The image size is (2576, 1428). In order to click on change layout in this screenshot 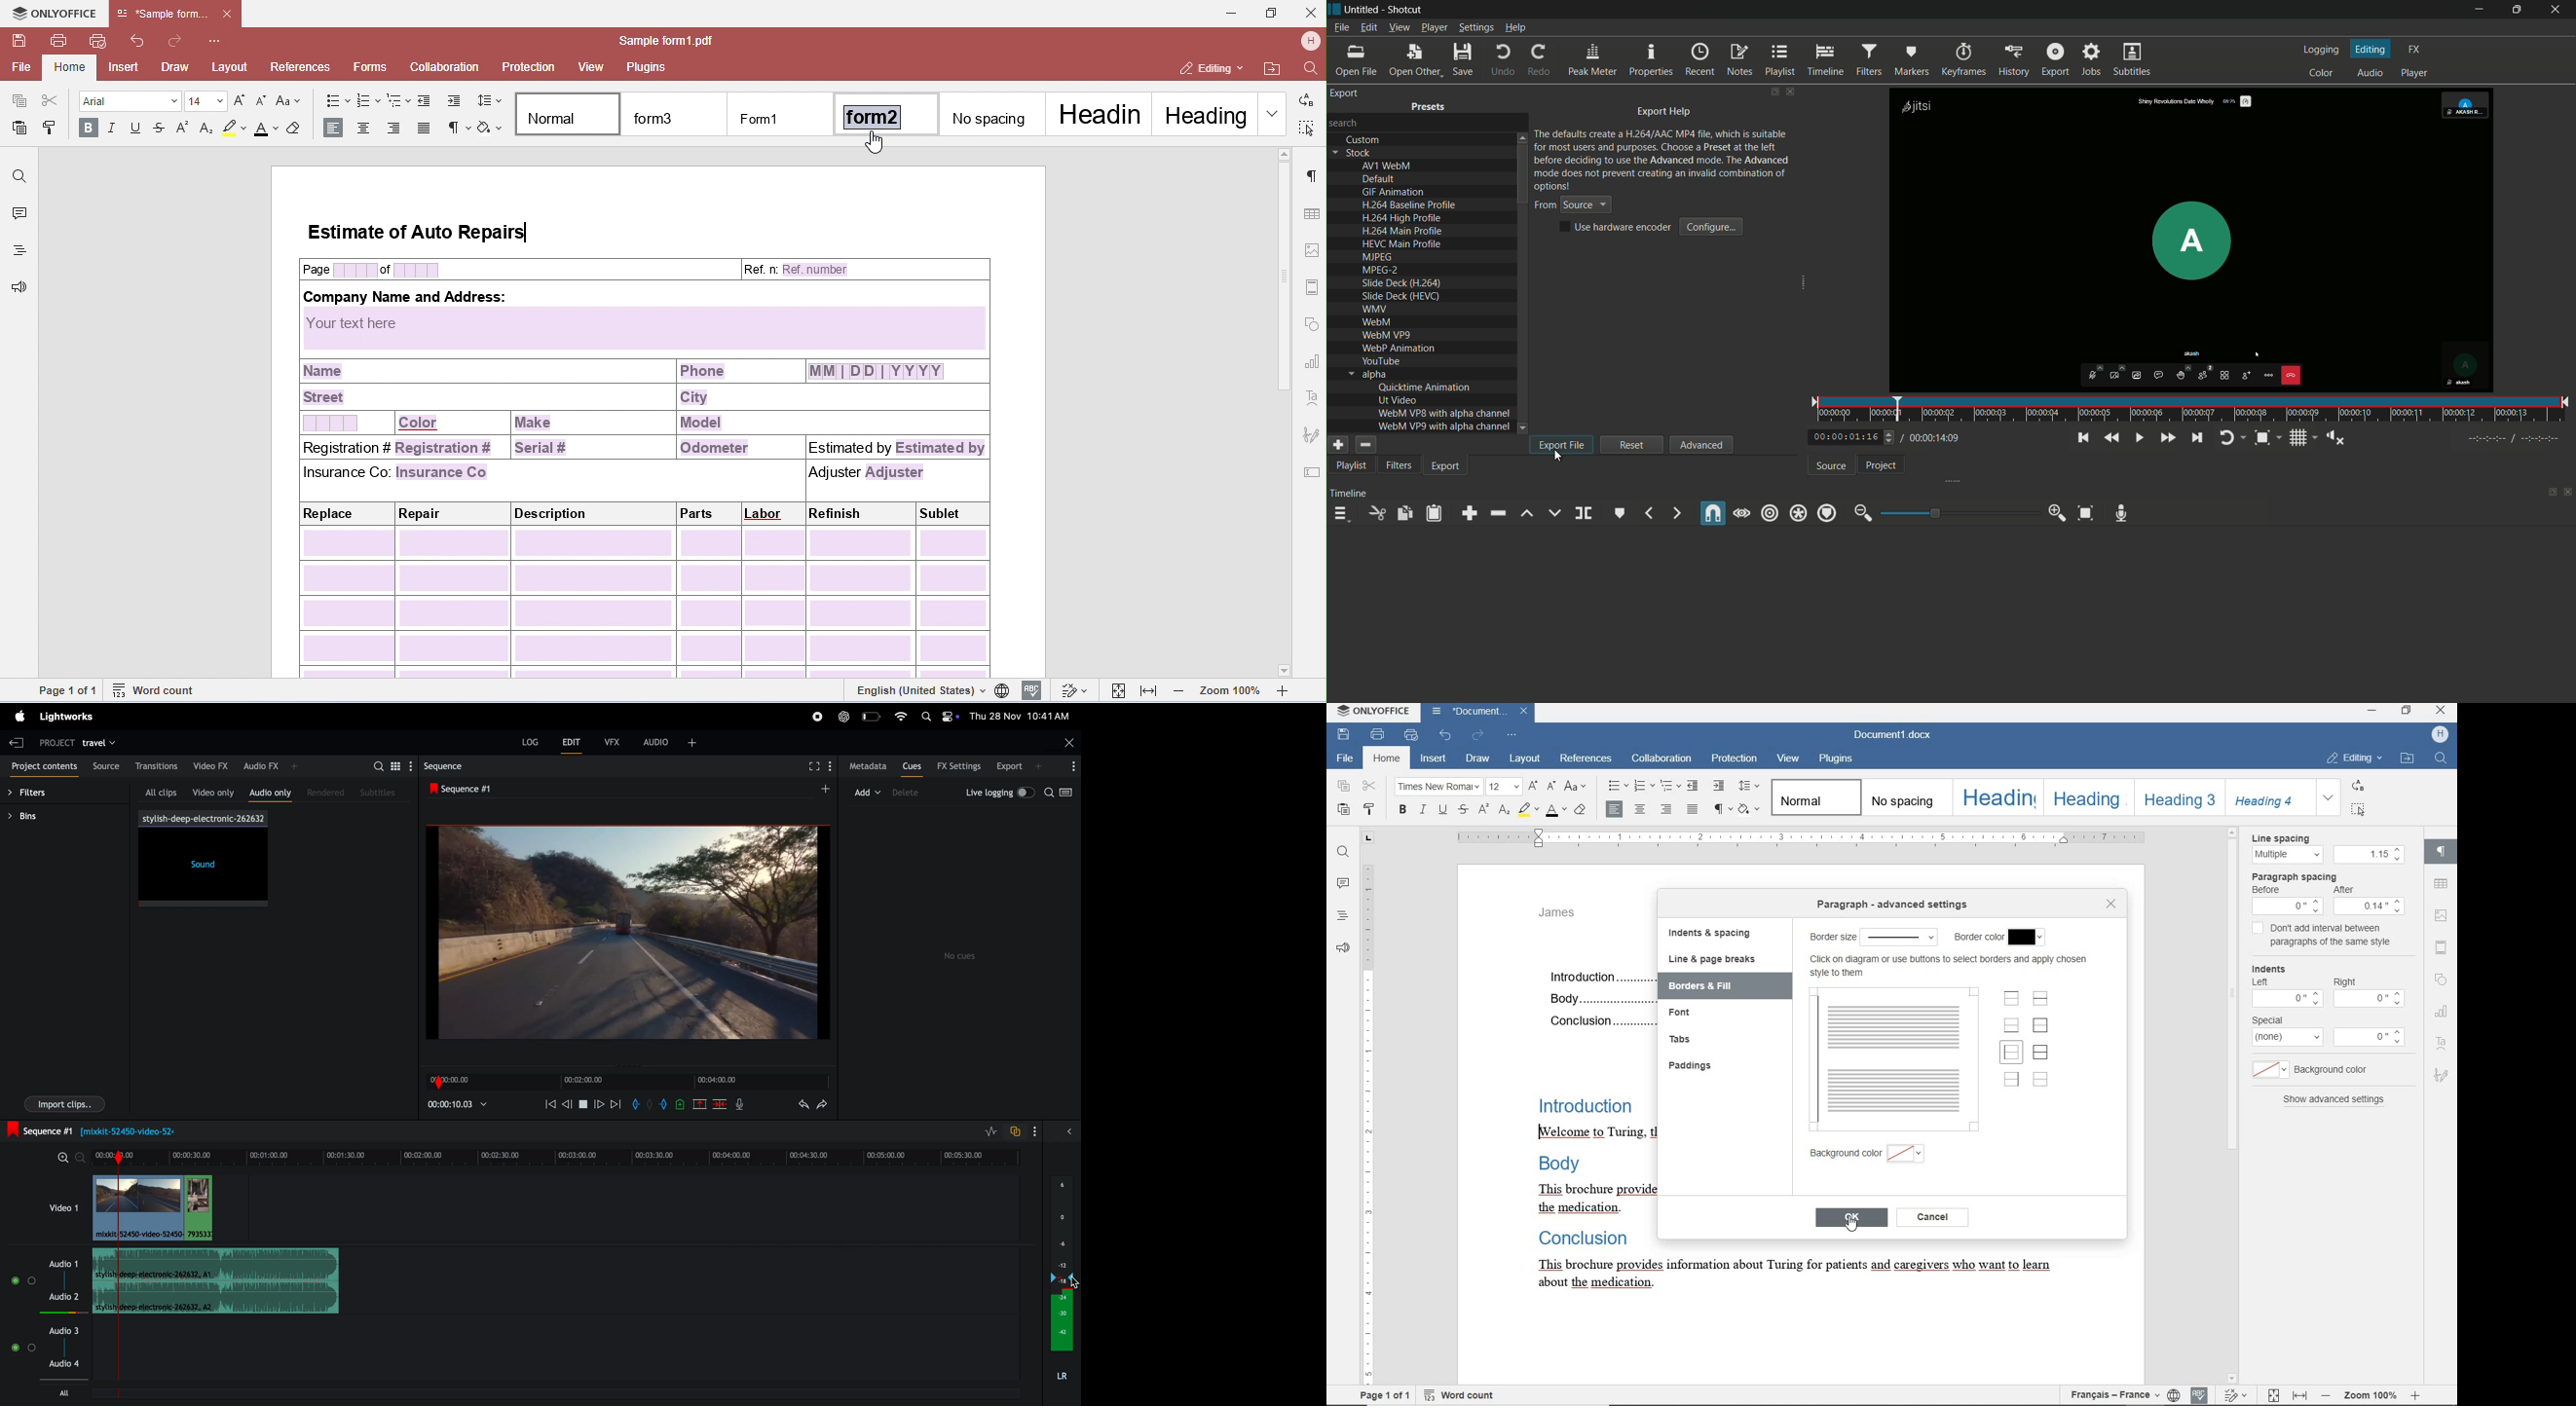, I will do `click(1772, 92)`.